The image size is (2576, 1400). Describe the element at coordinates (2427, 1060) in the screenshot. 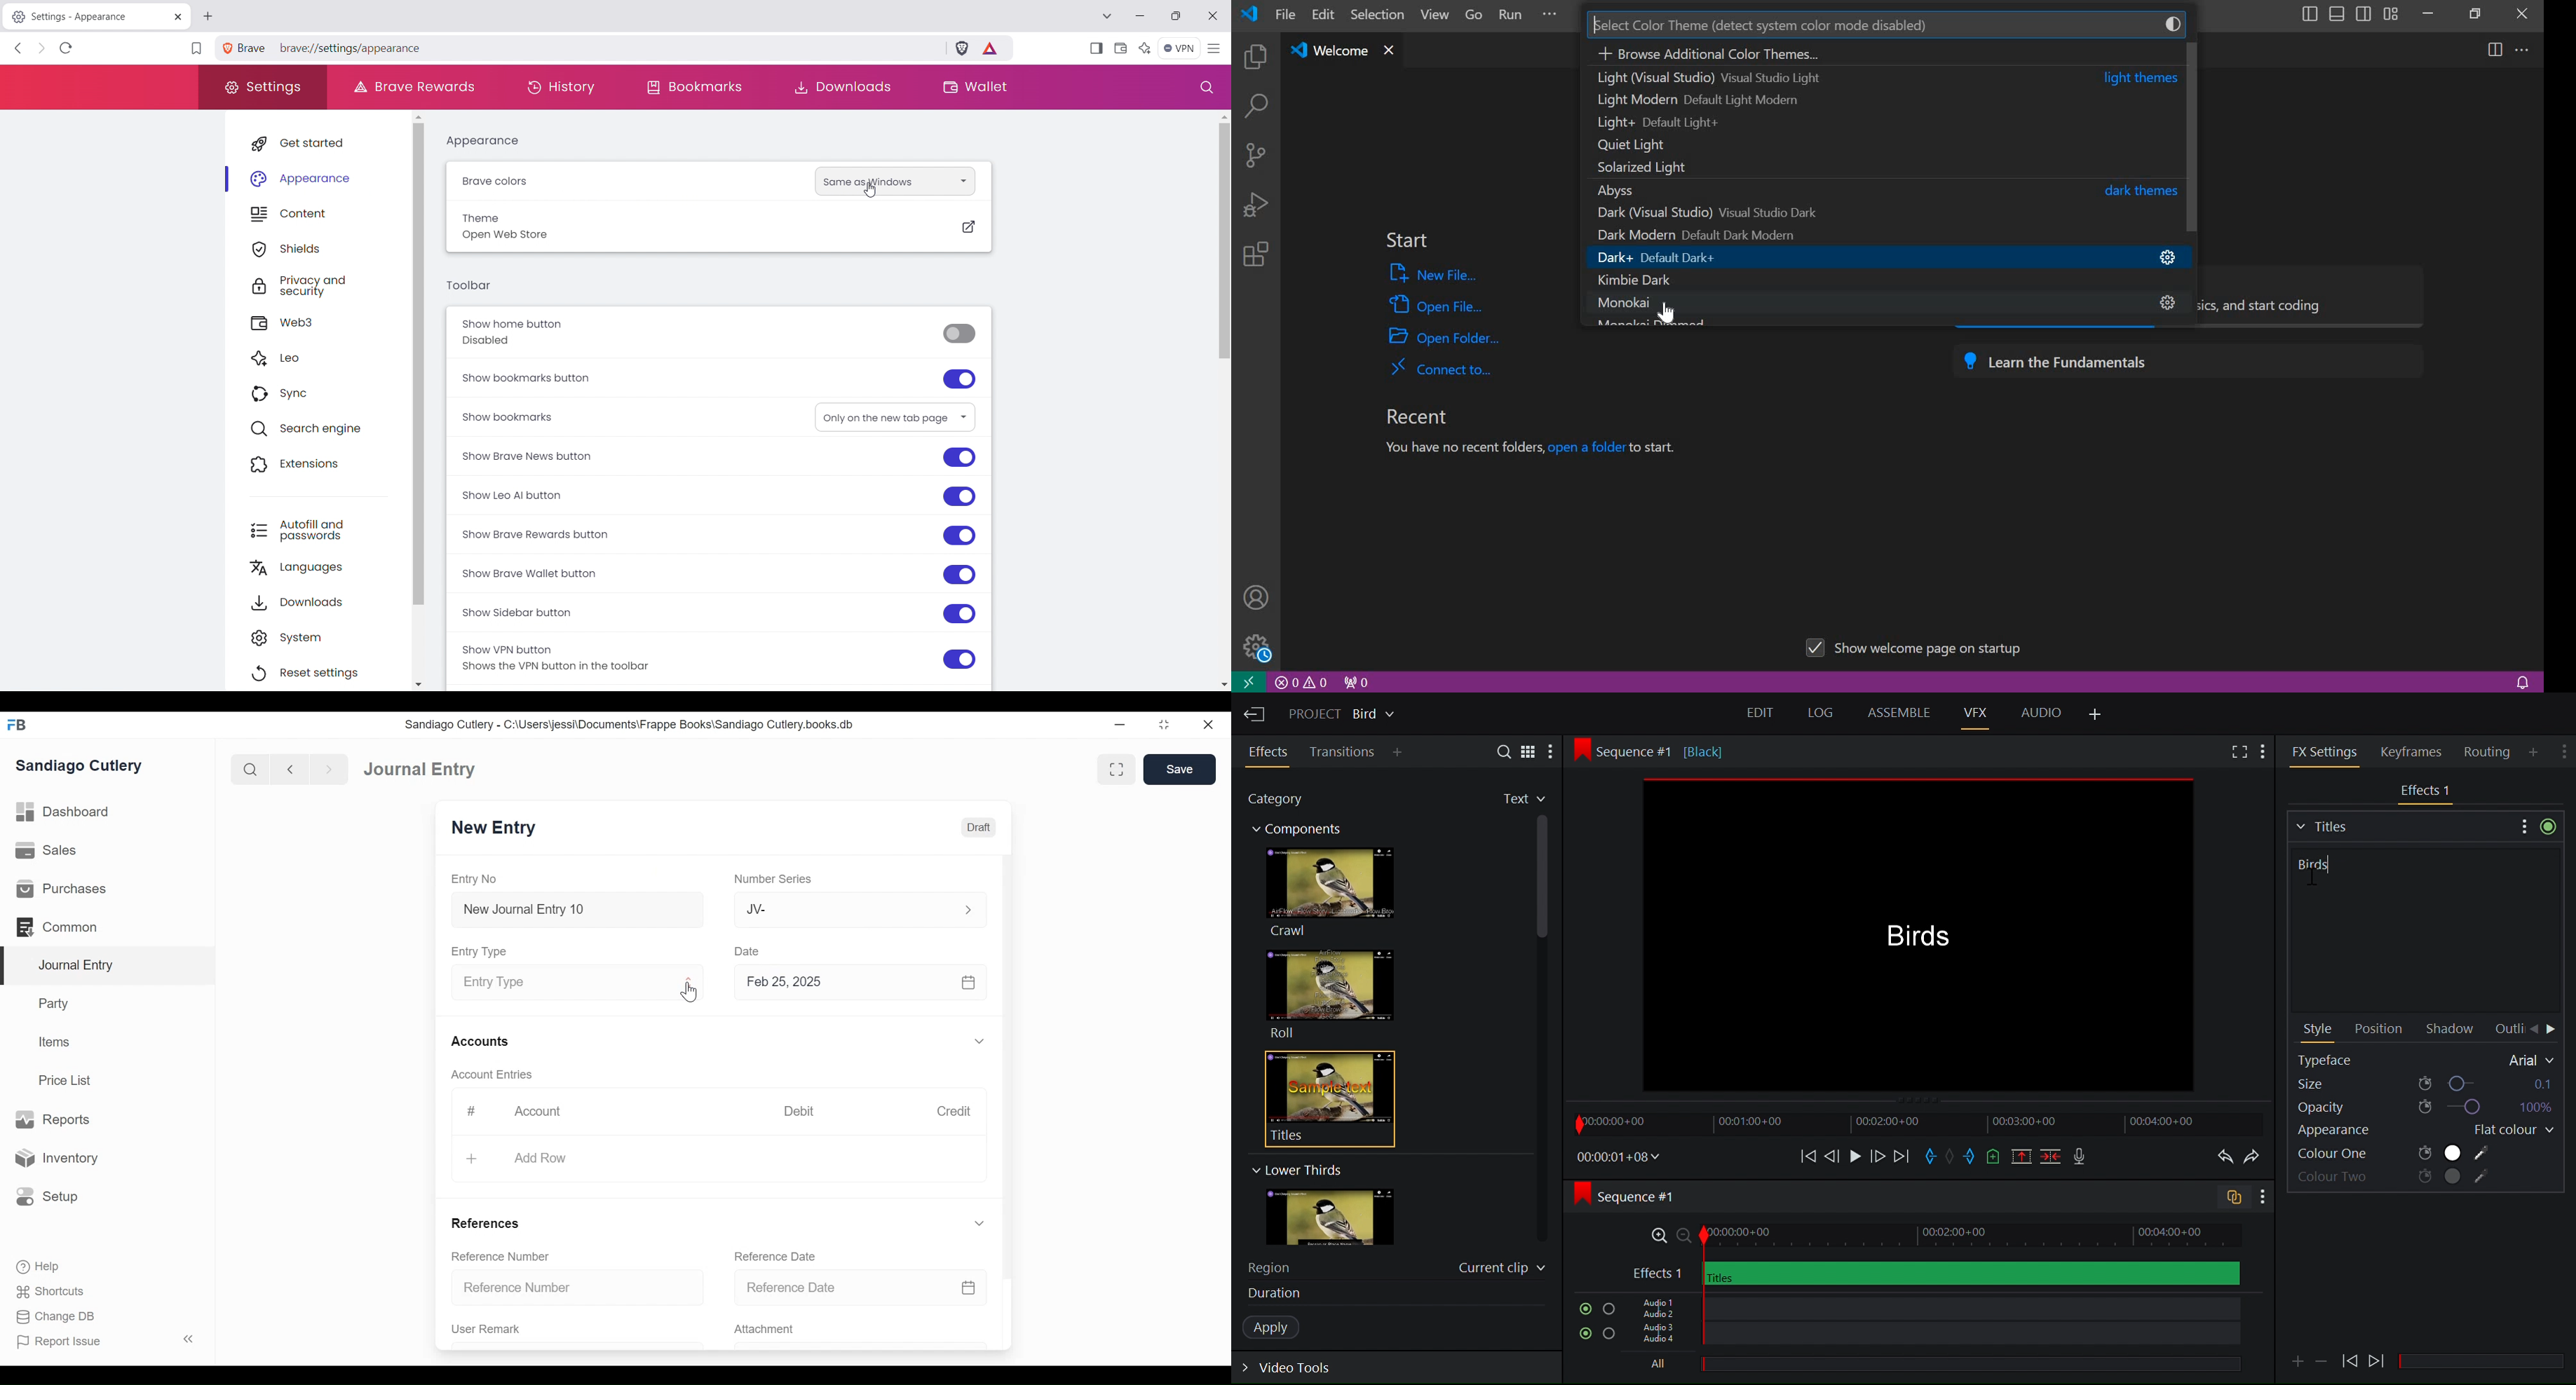

I see `Typeface` at that location.